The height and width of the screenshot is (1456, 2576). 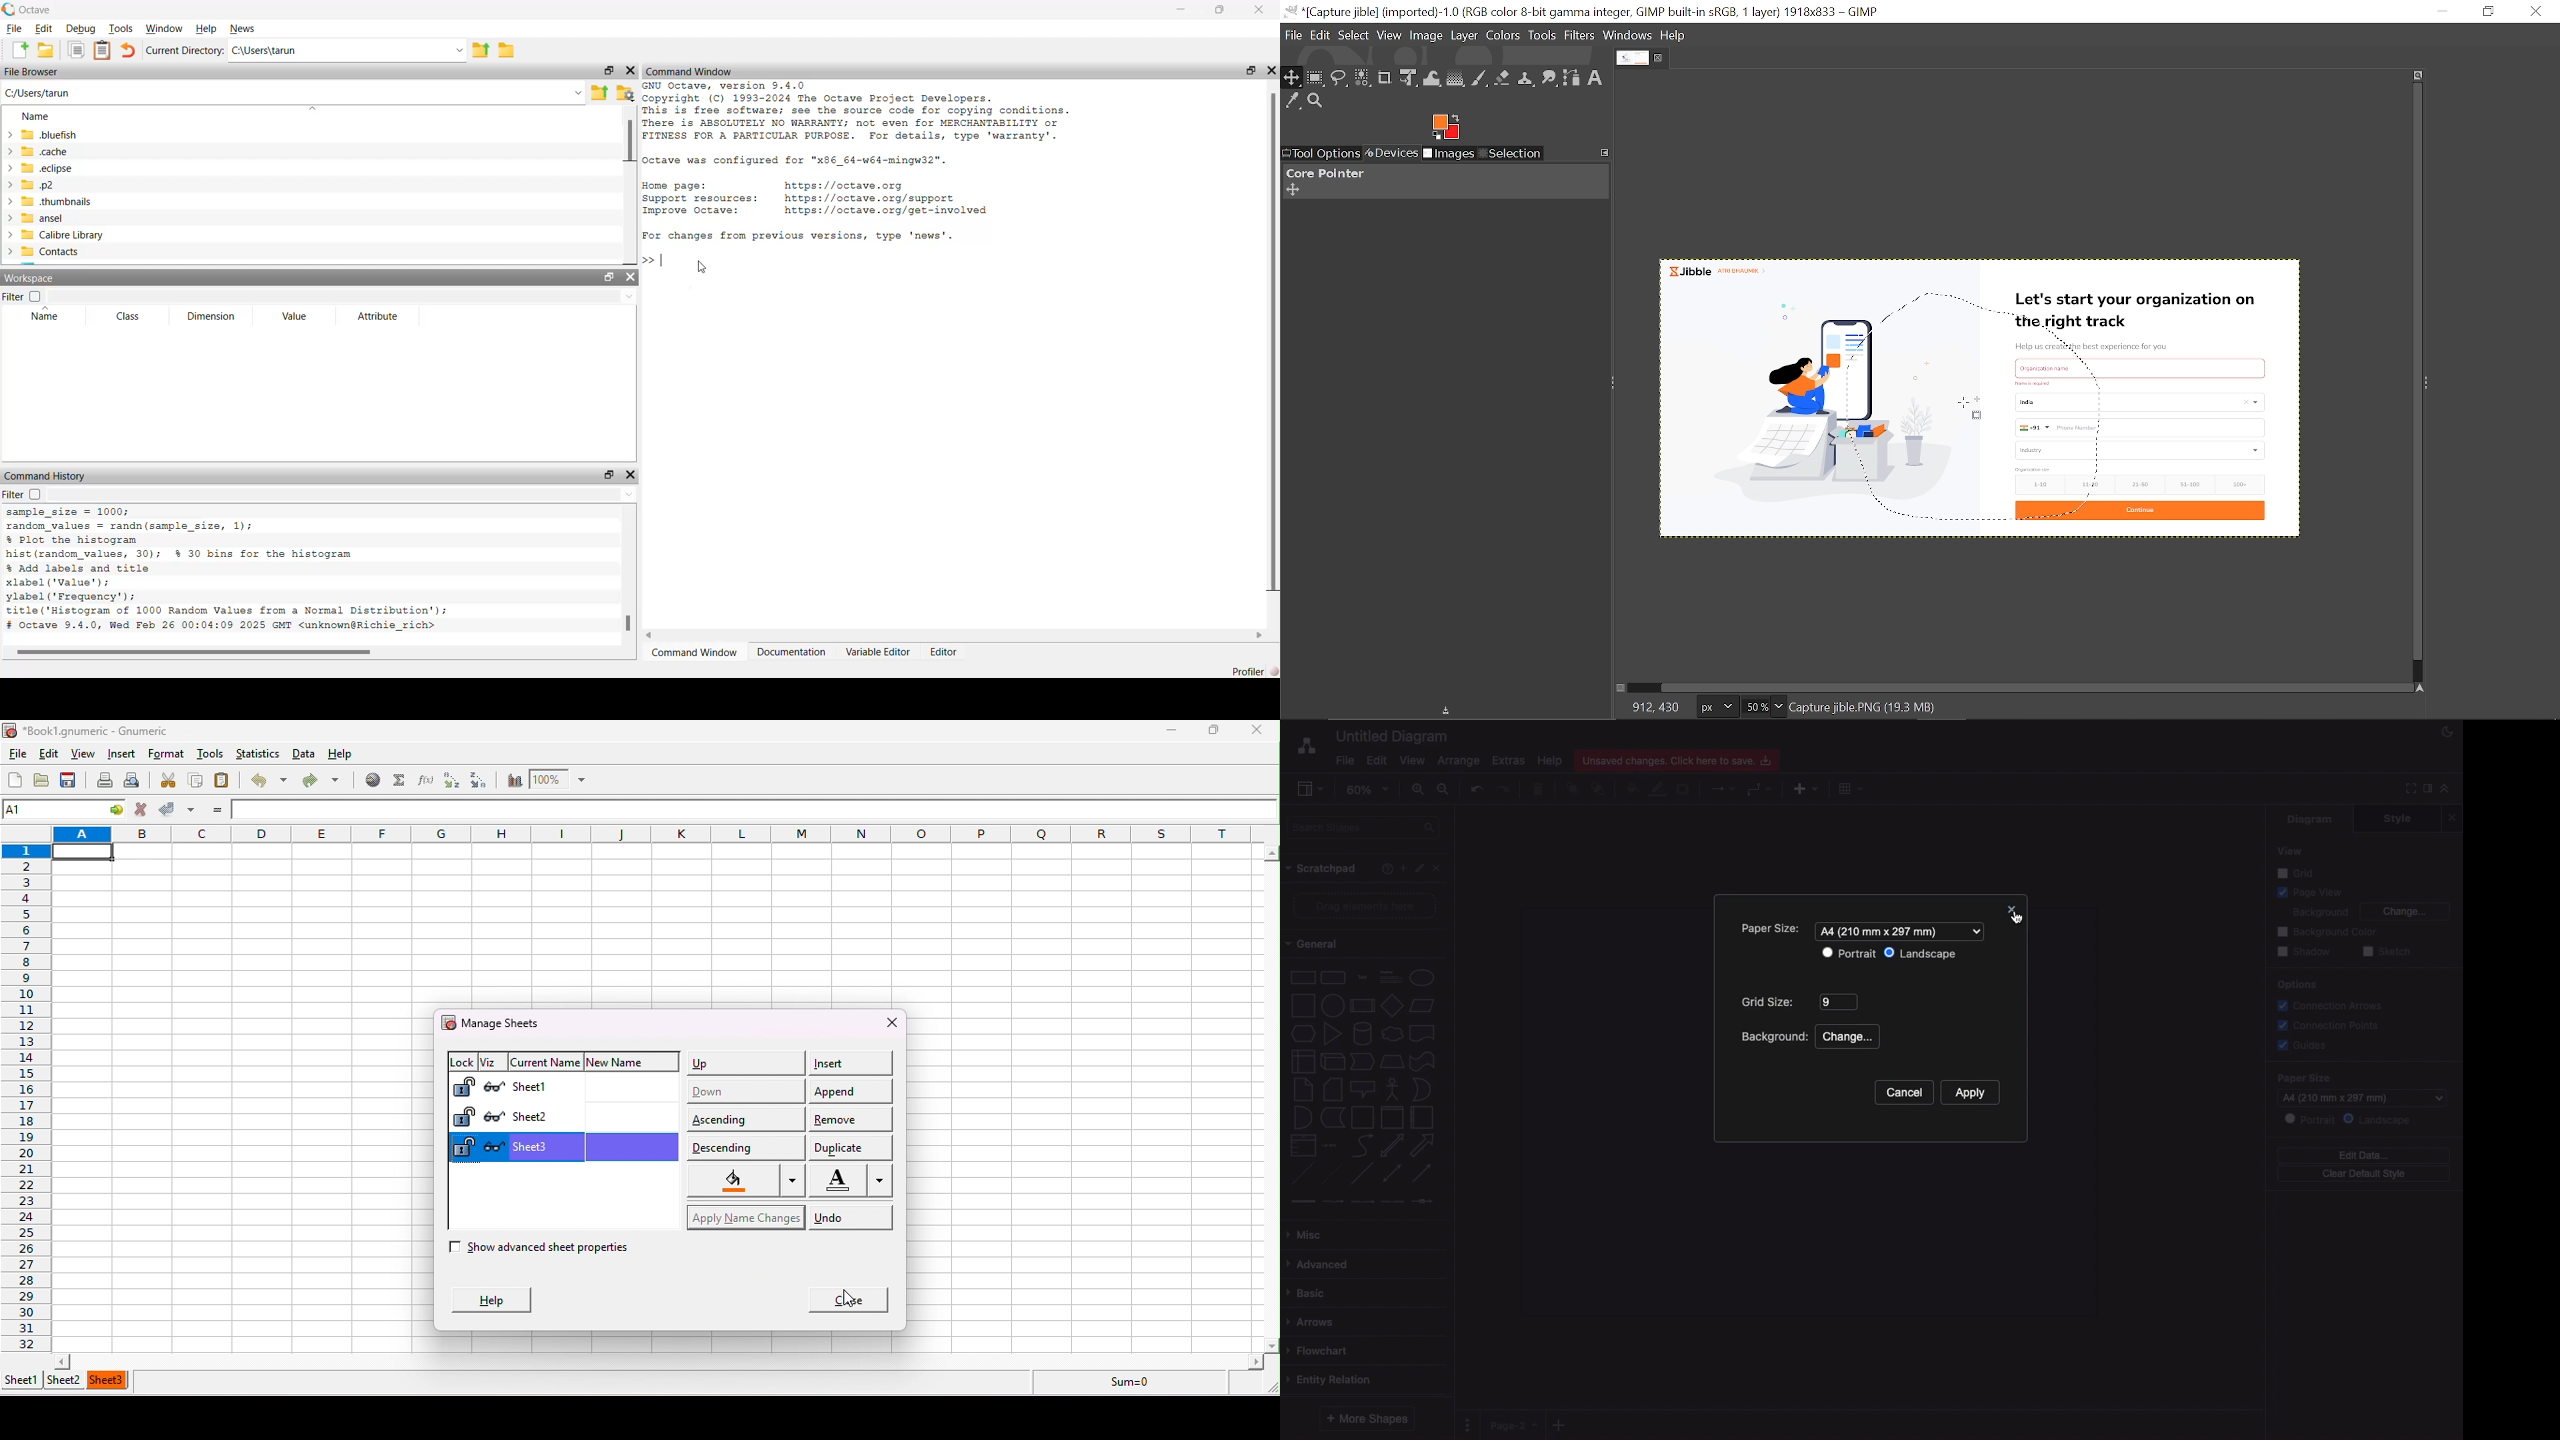 What do you see at coordinates (1419, 789) in the screenshot?
I see `Zoom in` at bounding box center [1419, 789].